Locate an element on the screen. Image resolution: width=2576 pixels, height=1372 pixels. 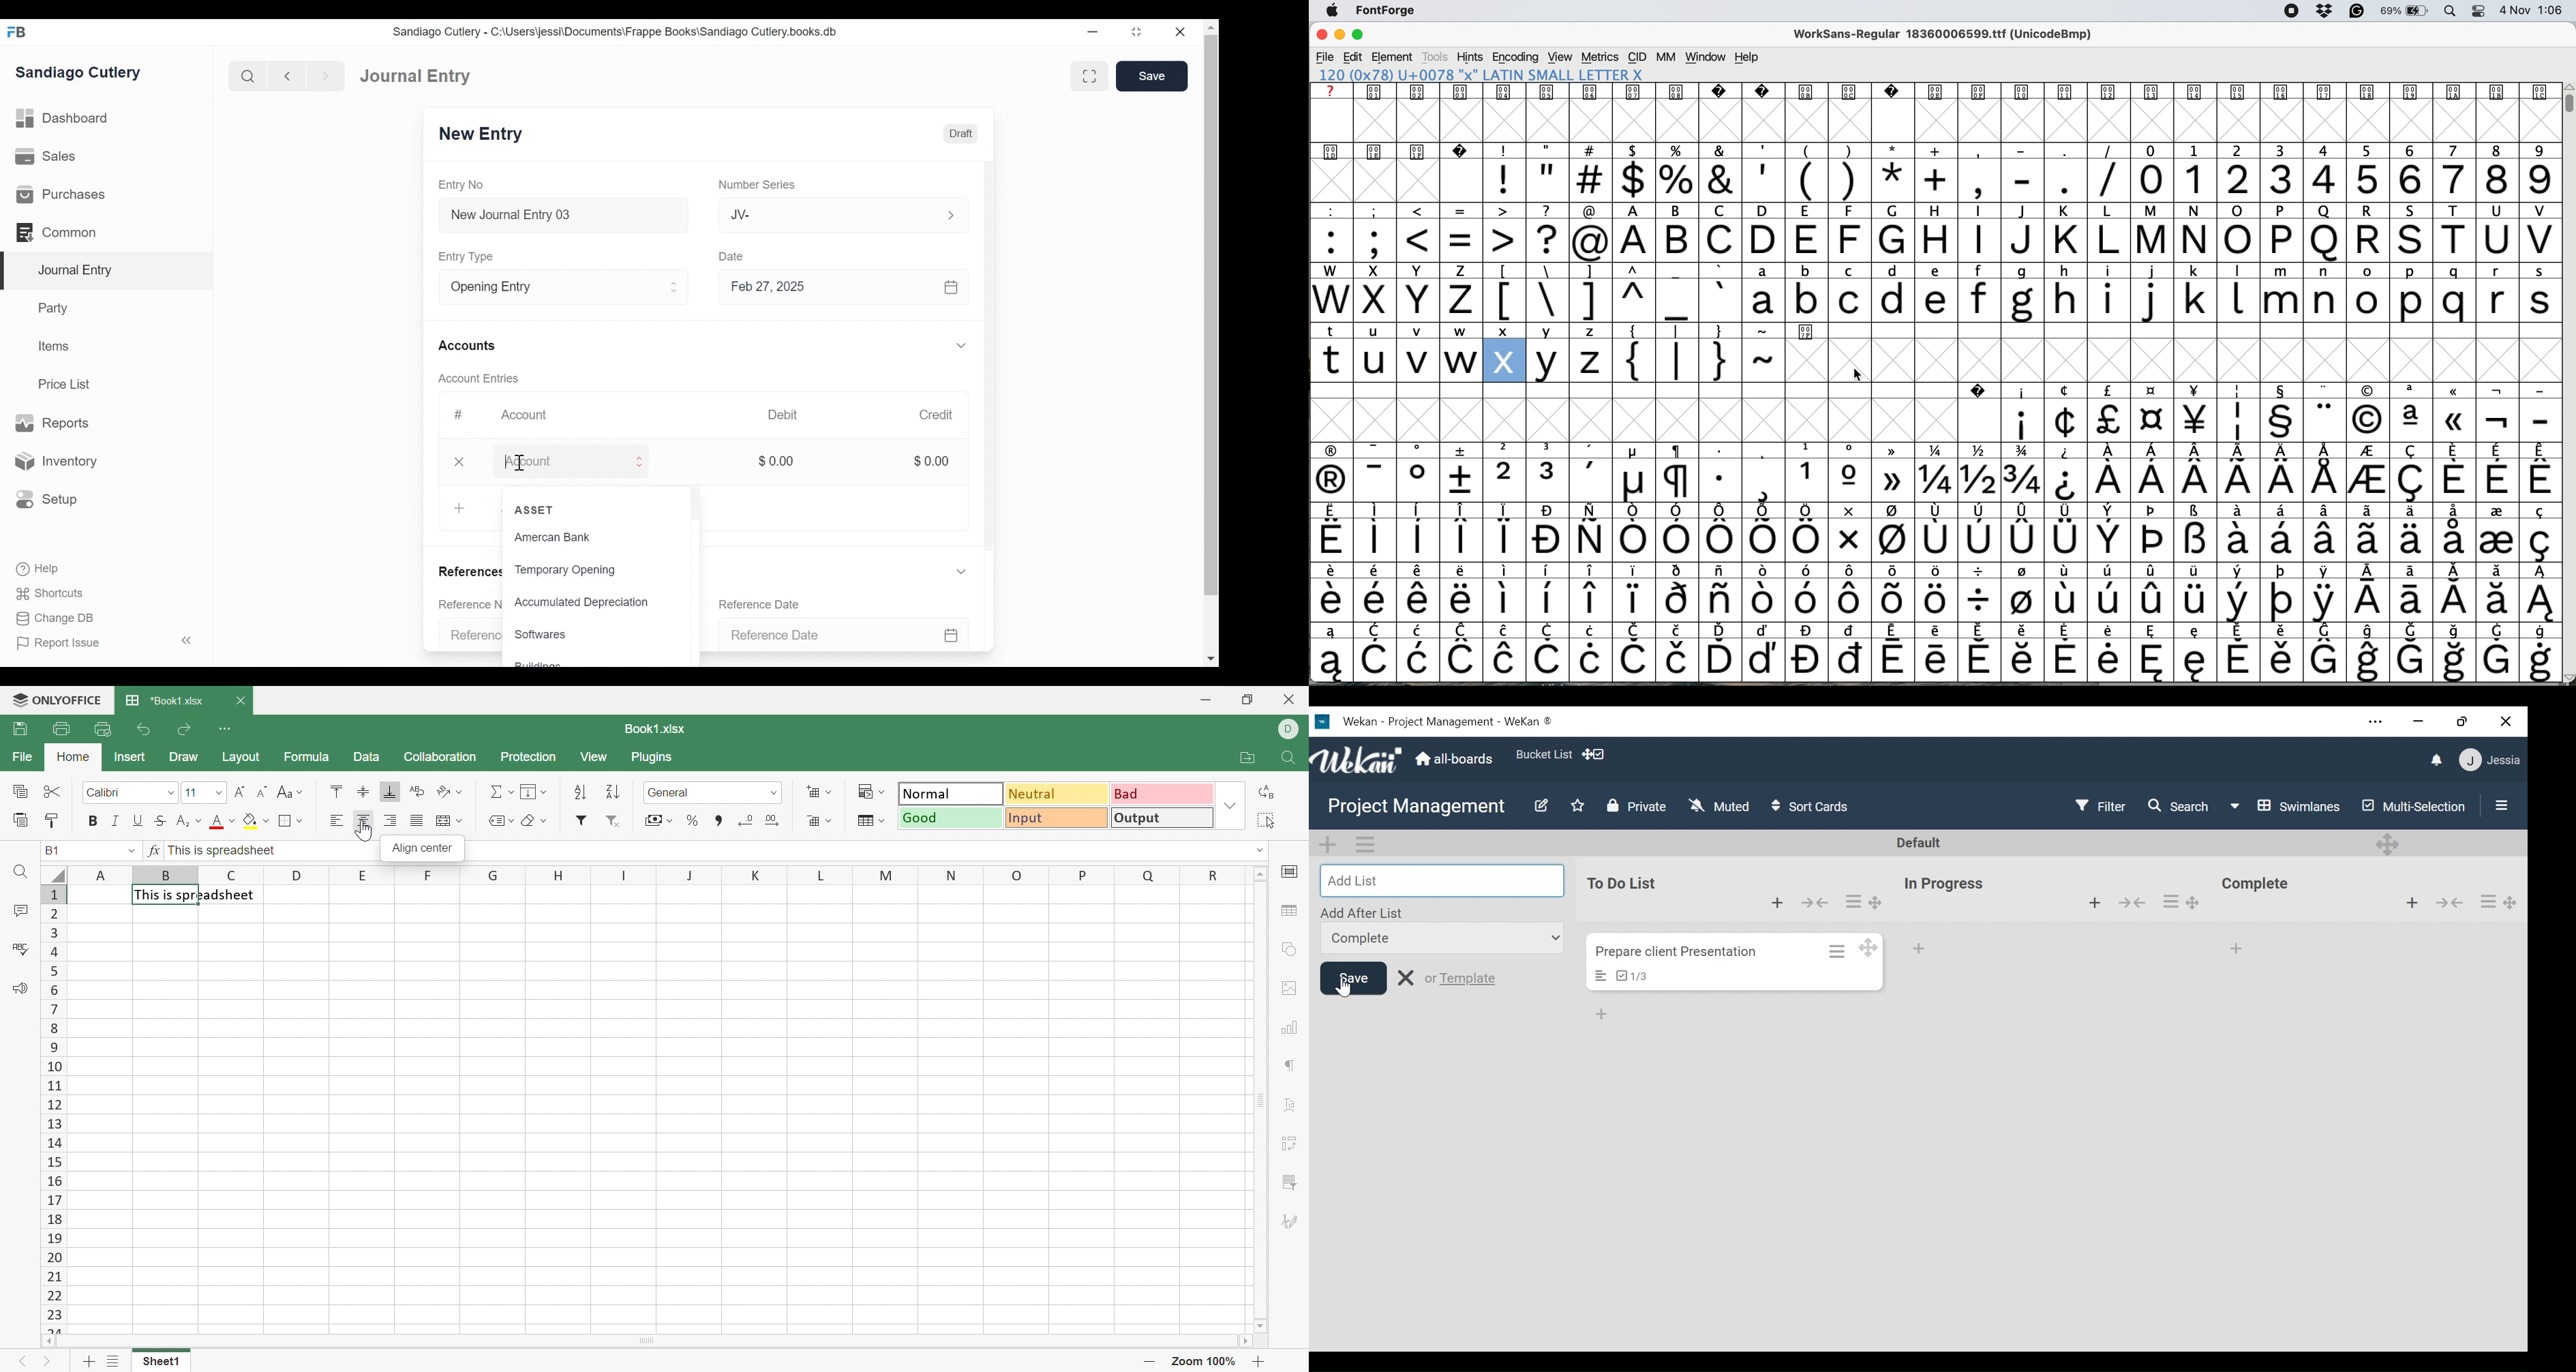
Drop Down is located at coordinates (830, 793).